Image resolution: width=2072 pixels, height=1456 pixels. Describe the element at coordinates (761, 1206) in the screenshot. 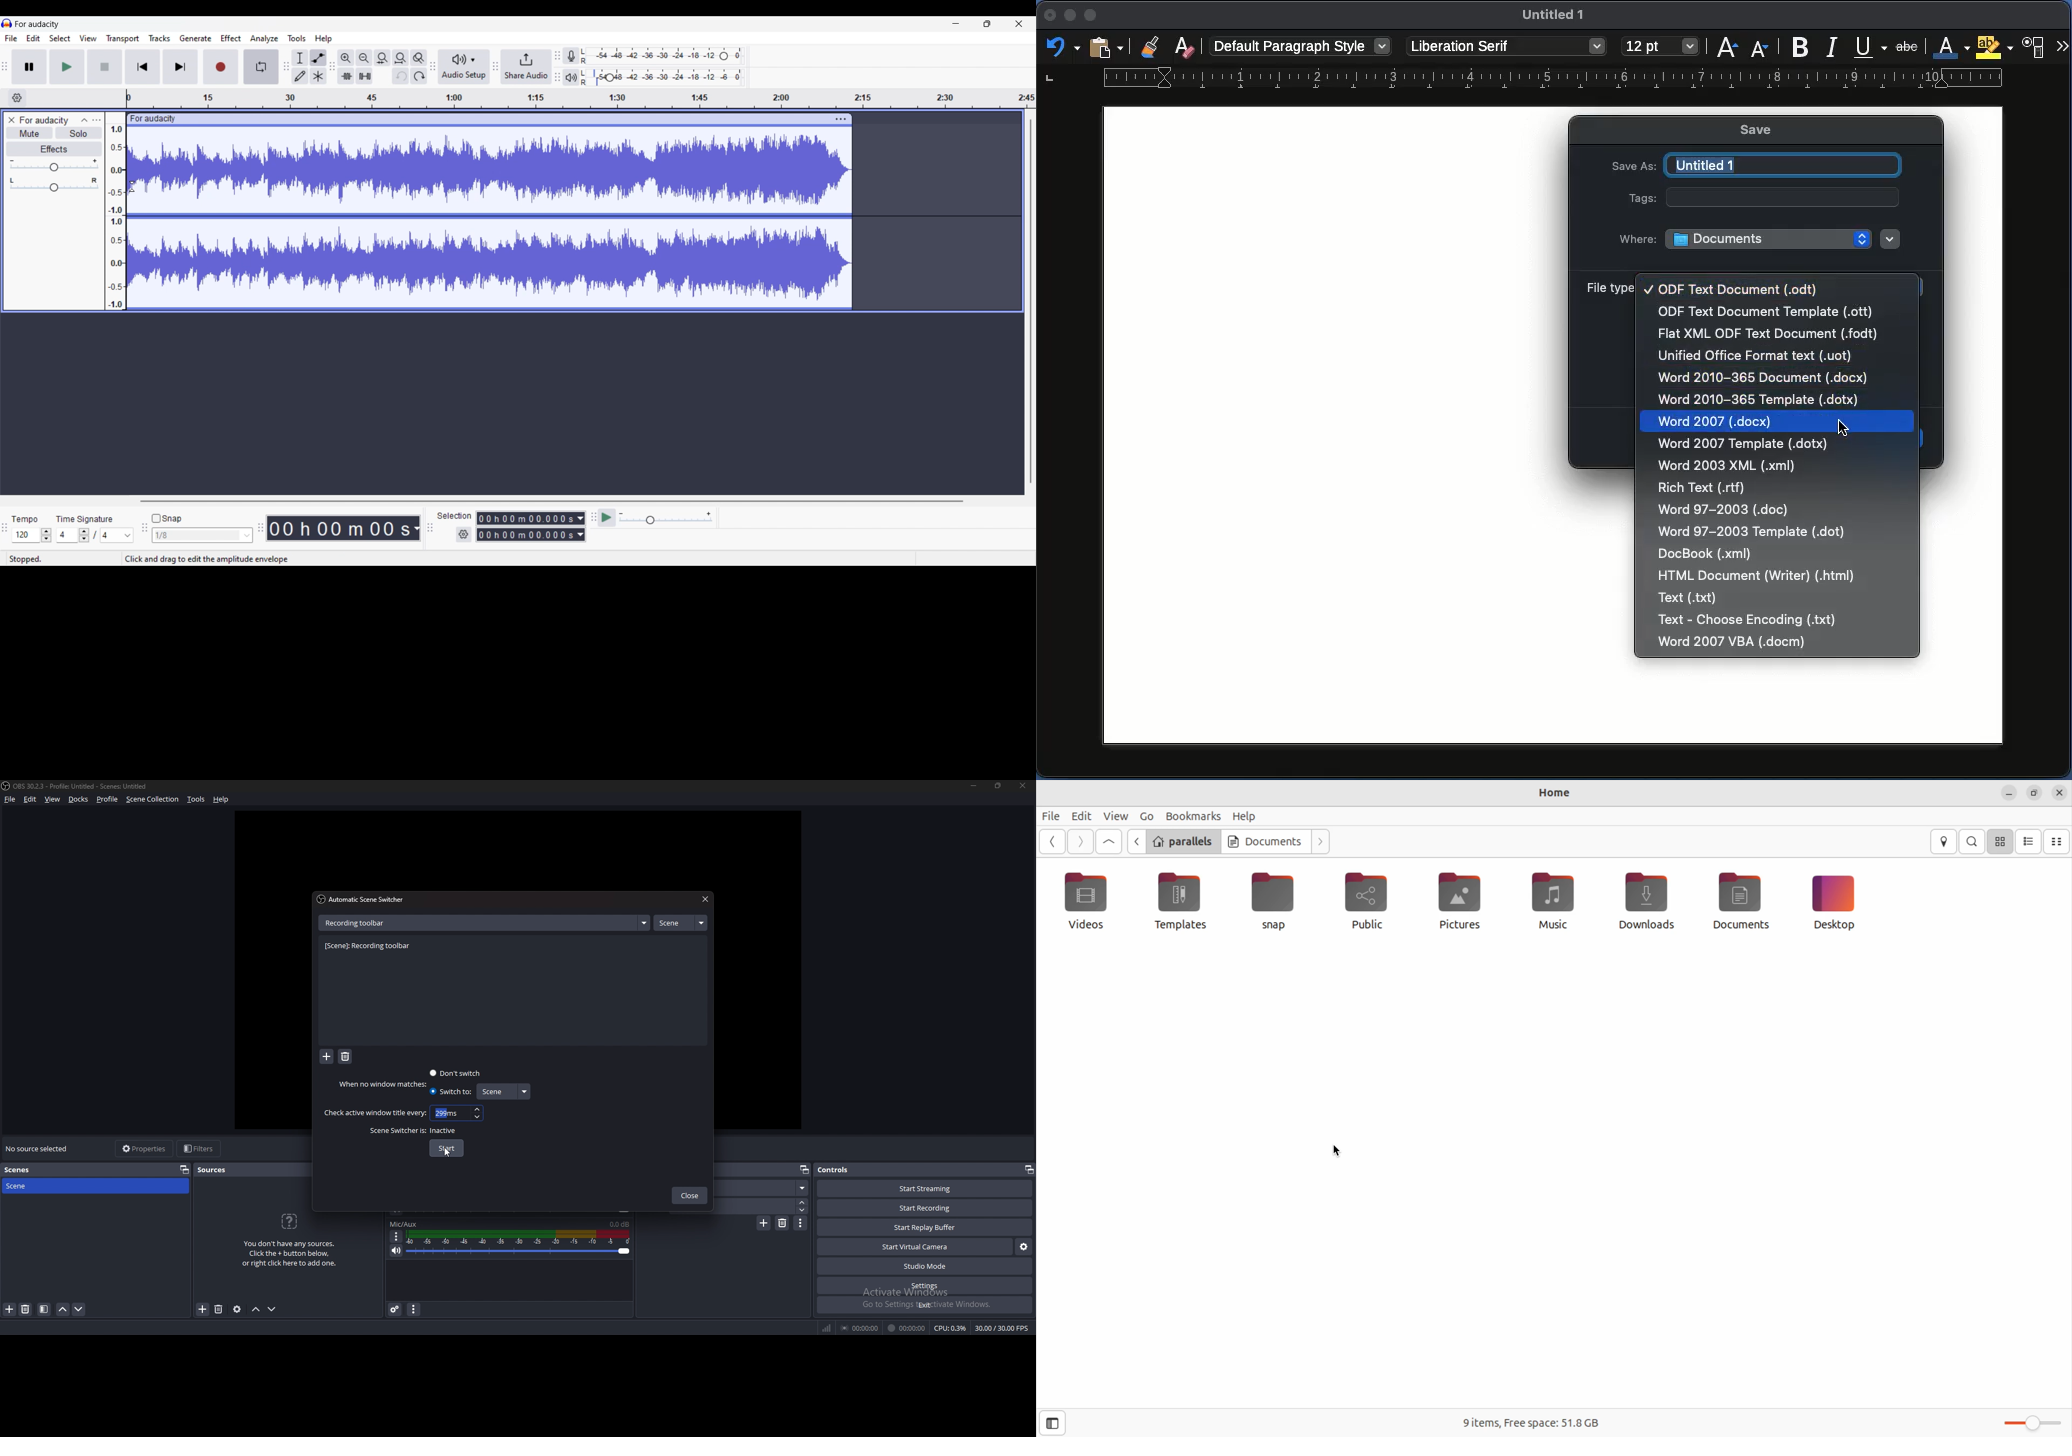

I see `duration` at that location.